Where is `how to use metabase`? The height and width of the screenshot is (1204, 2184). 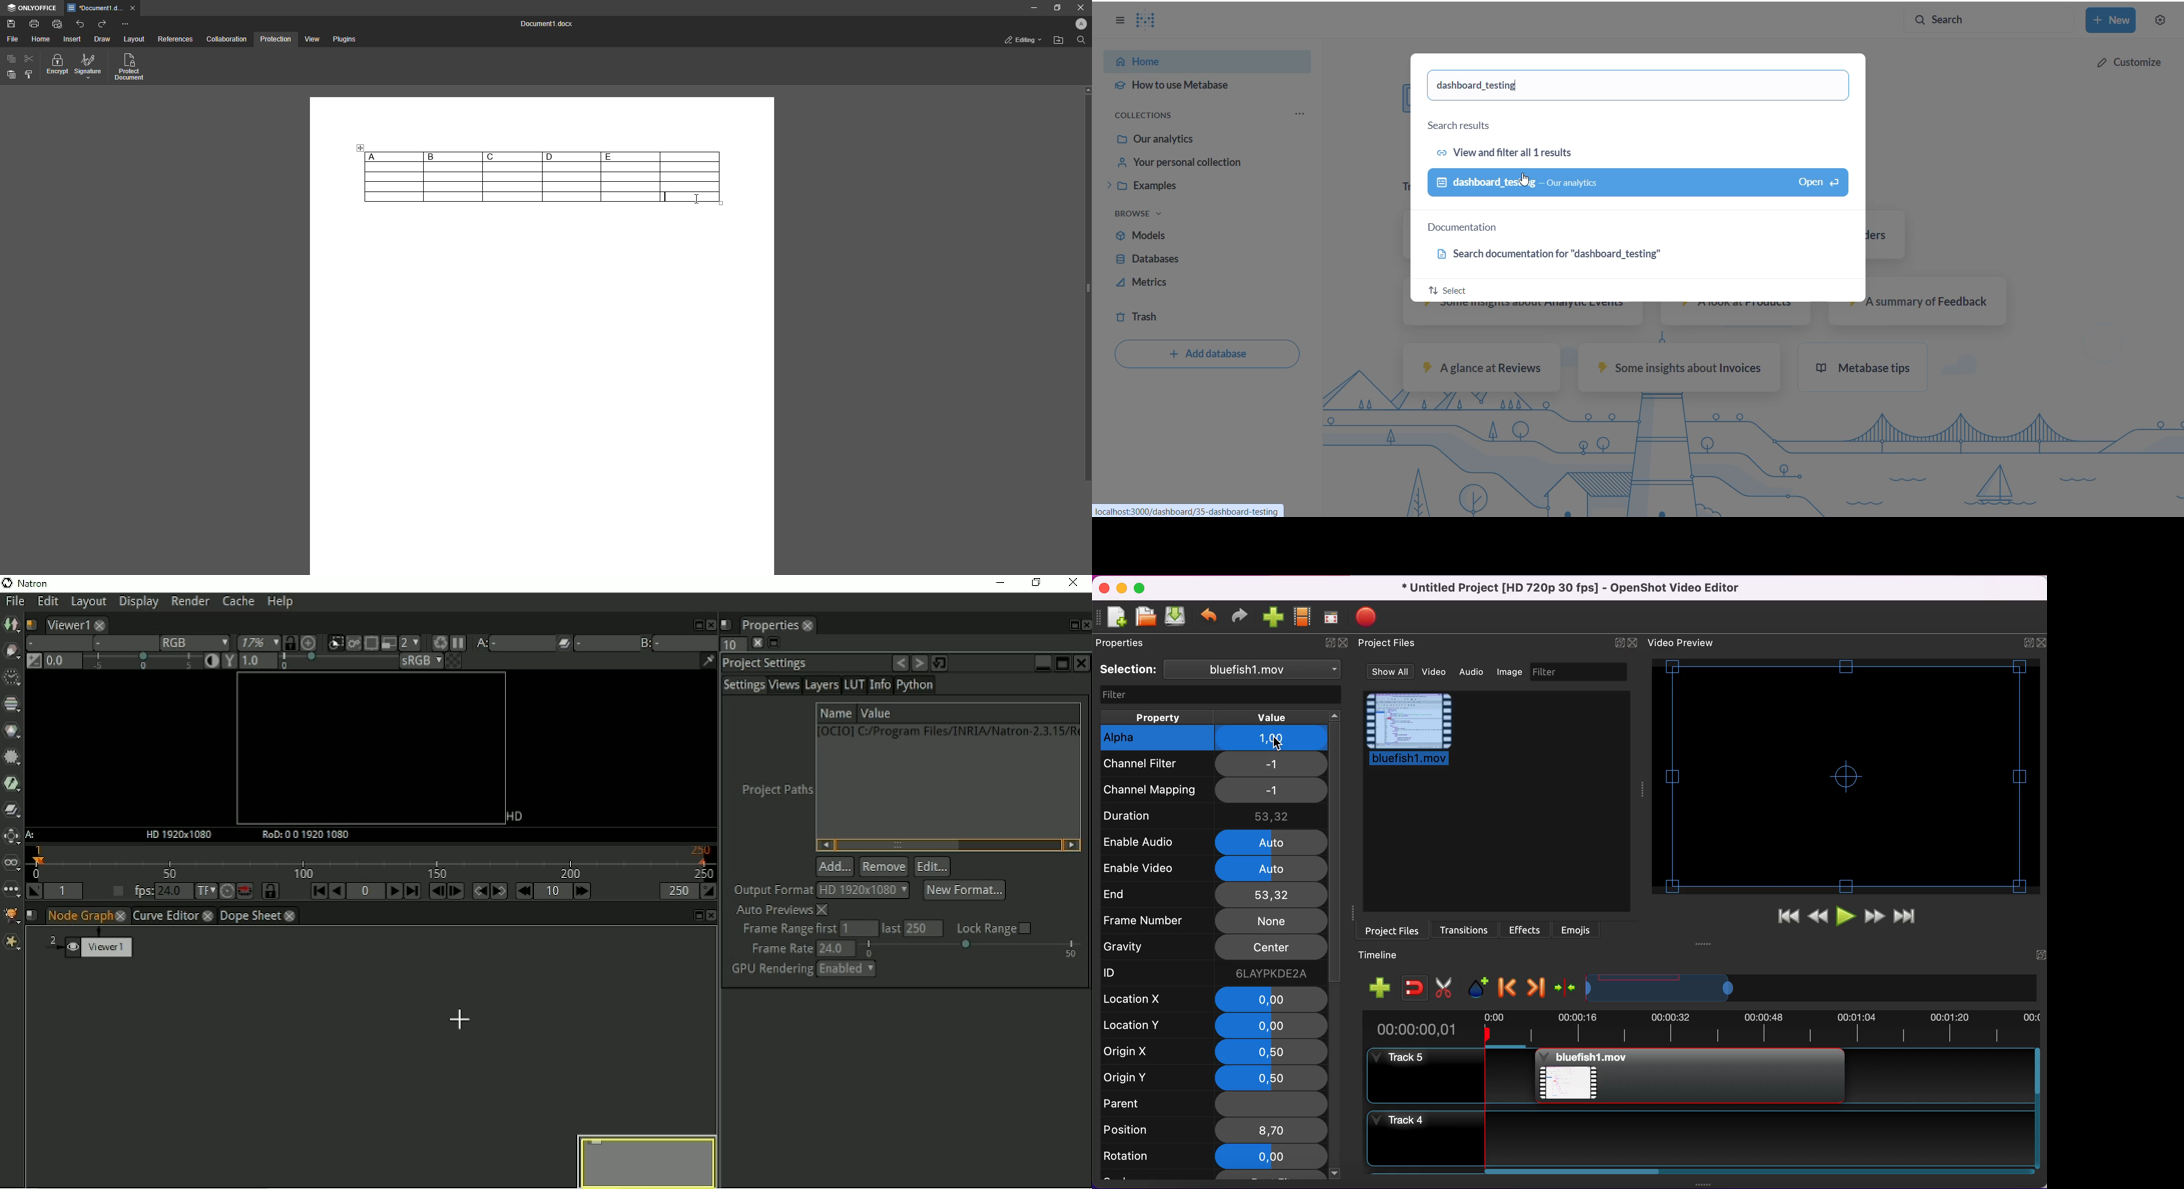
how to use metabase is located at coordinates (1202, 85).